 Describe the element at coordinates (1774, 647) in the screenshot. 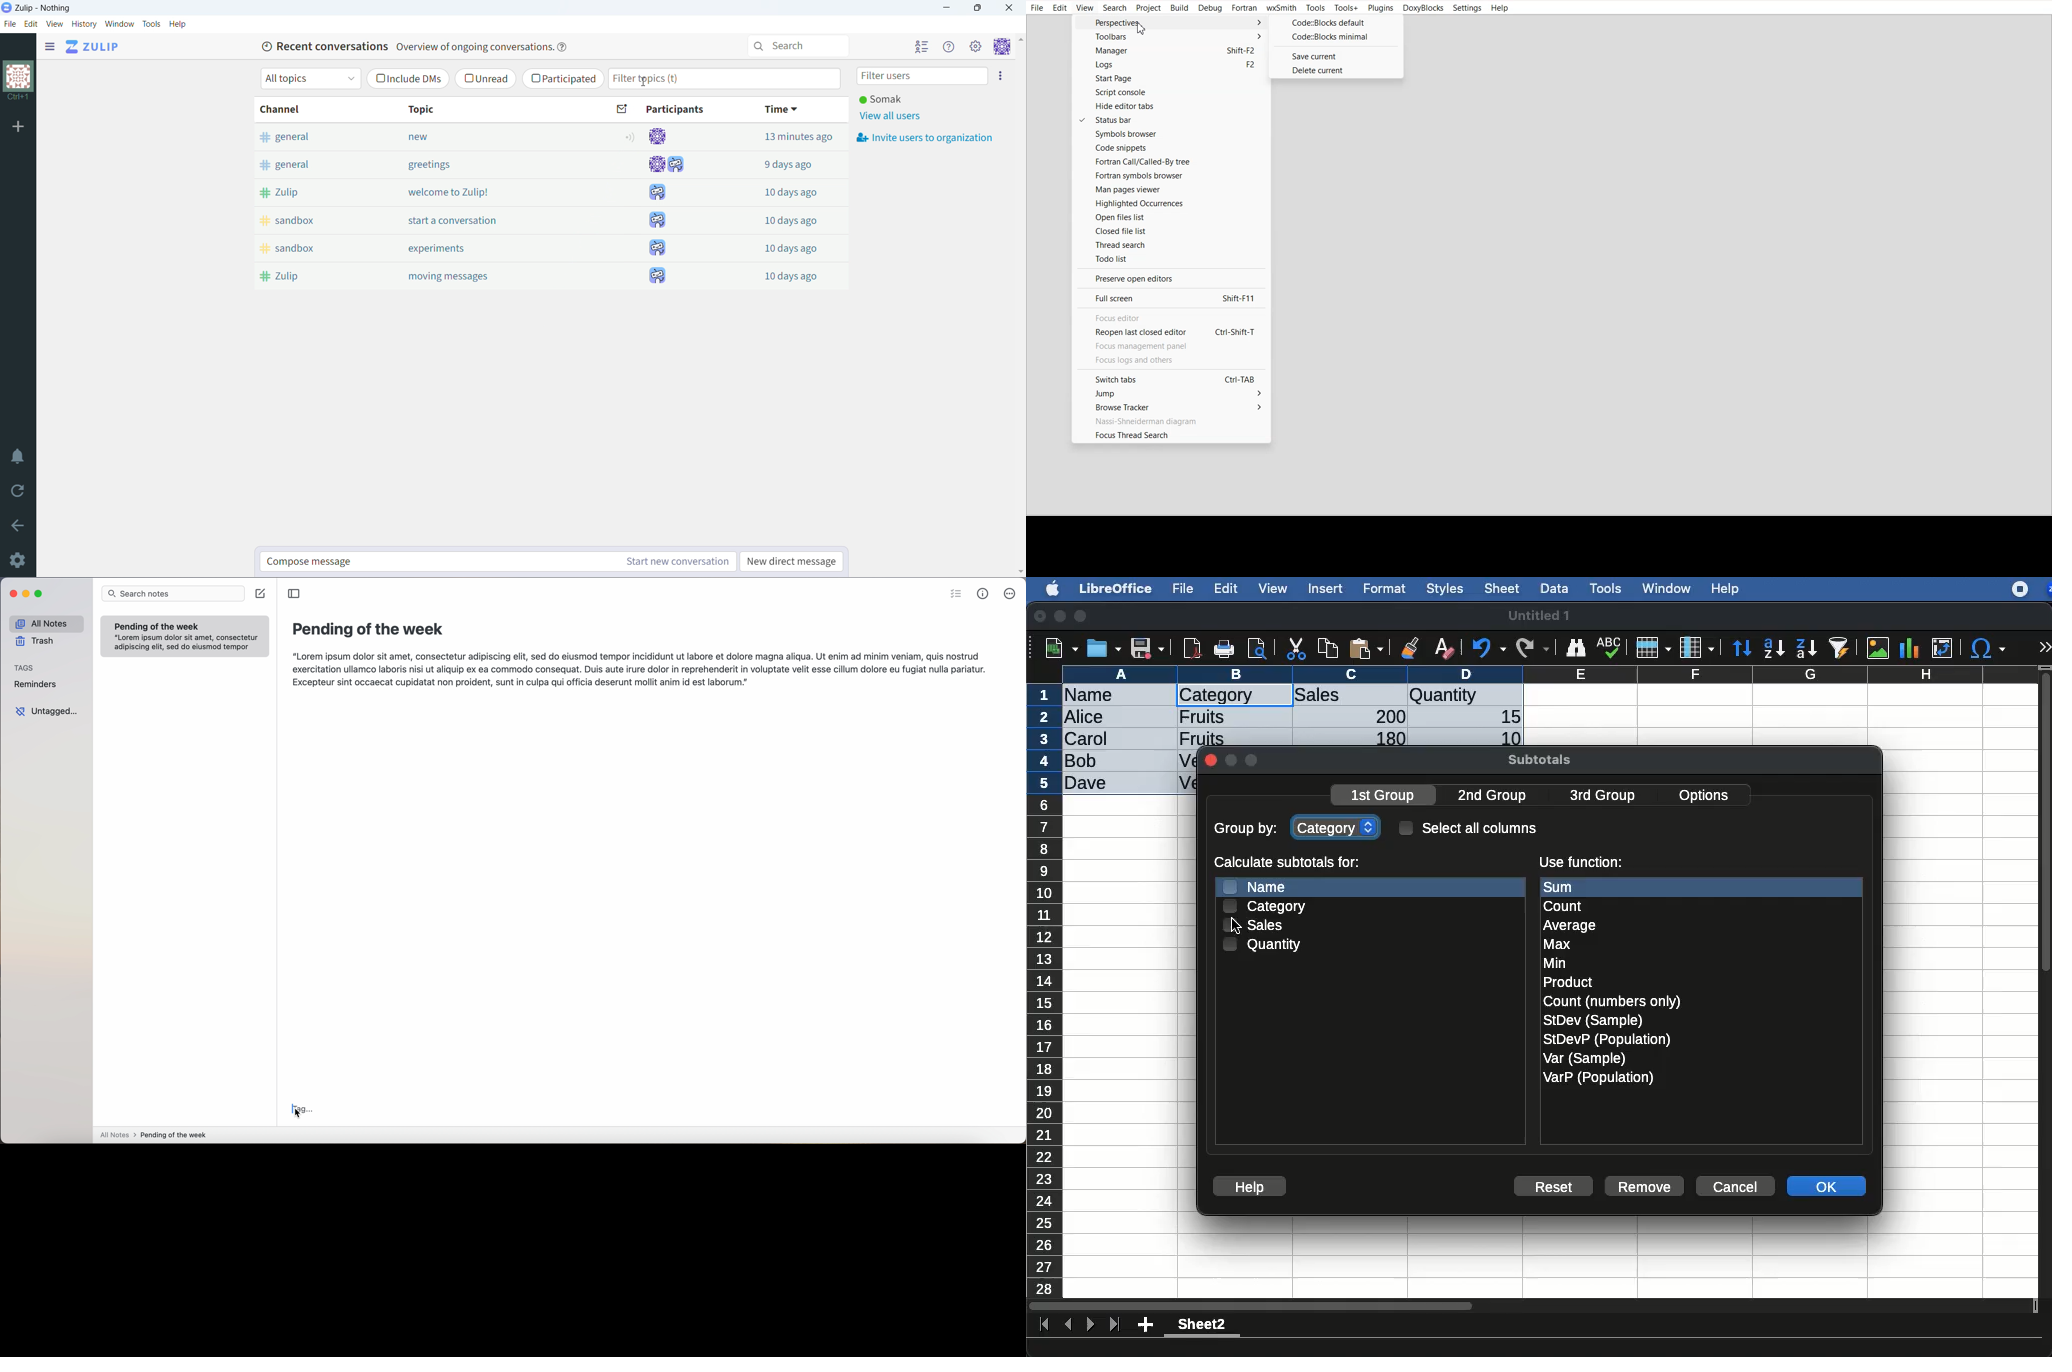

I see `ascending` at that location.